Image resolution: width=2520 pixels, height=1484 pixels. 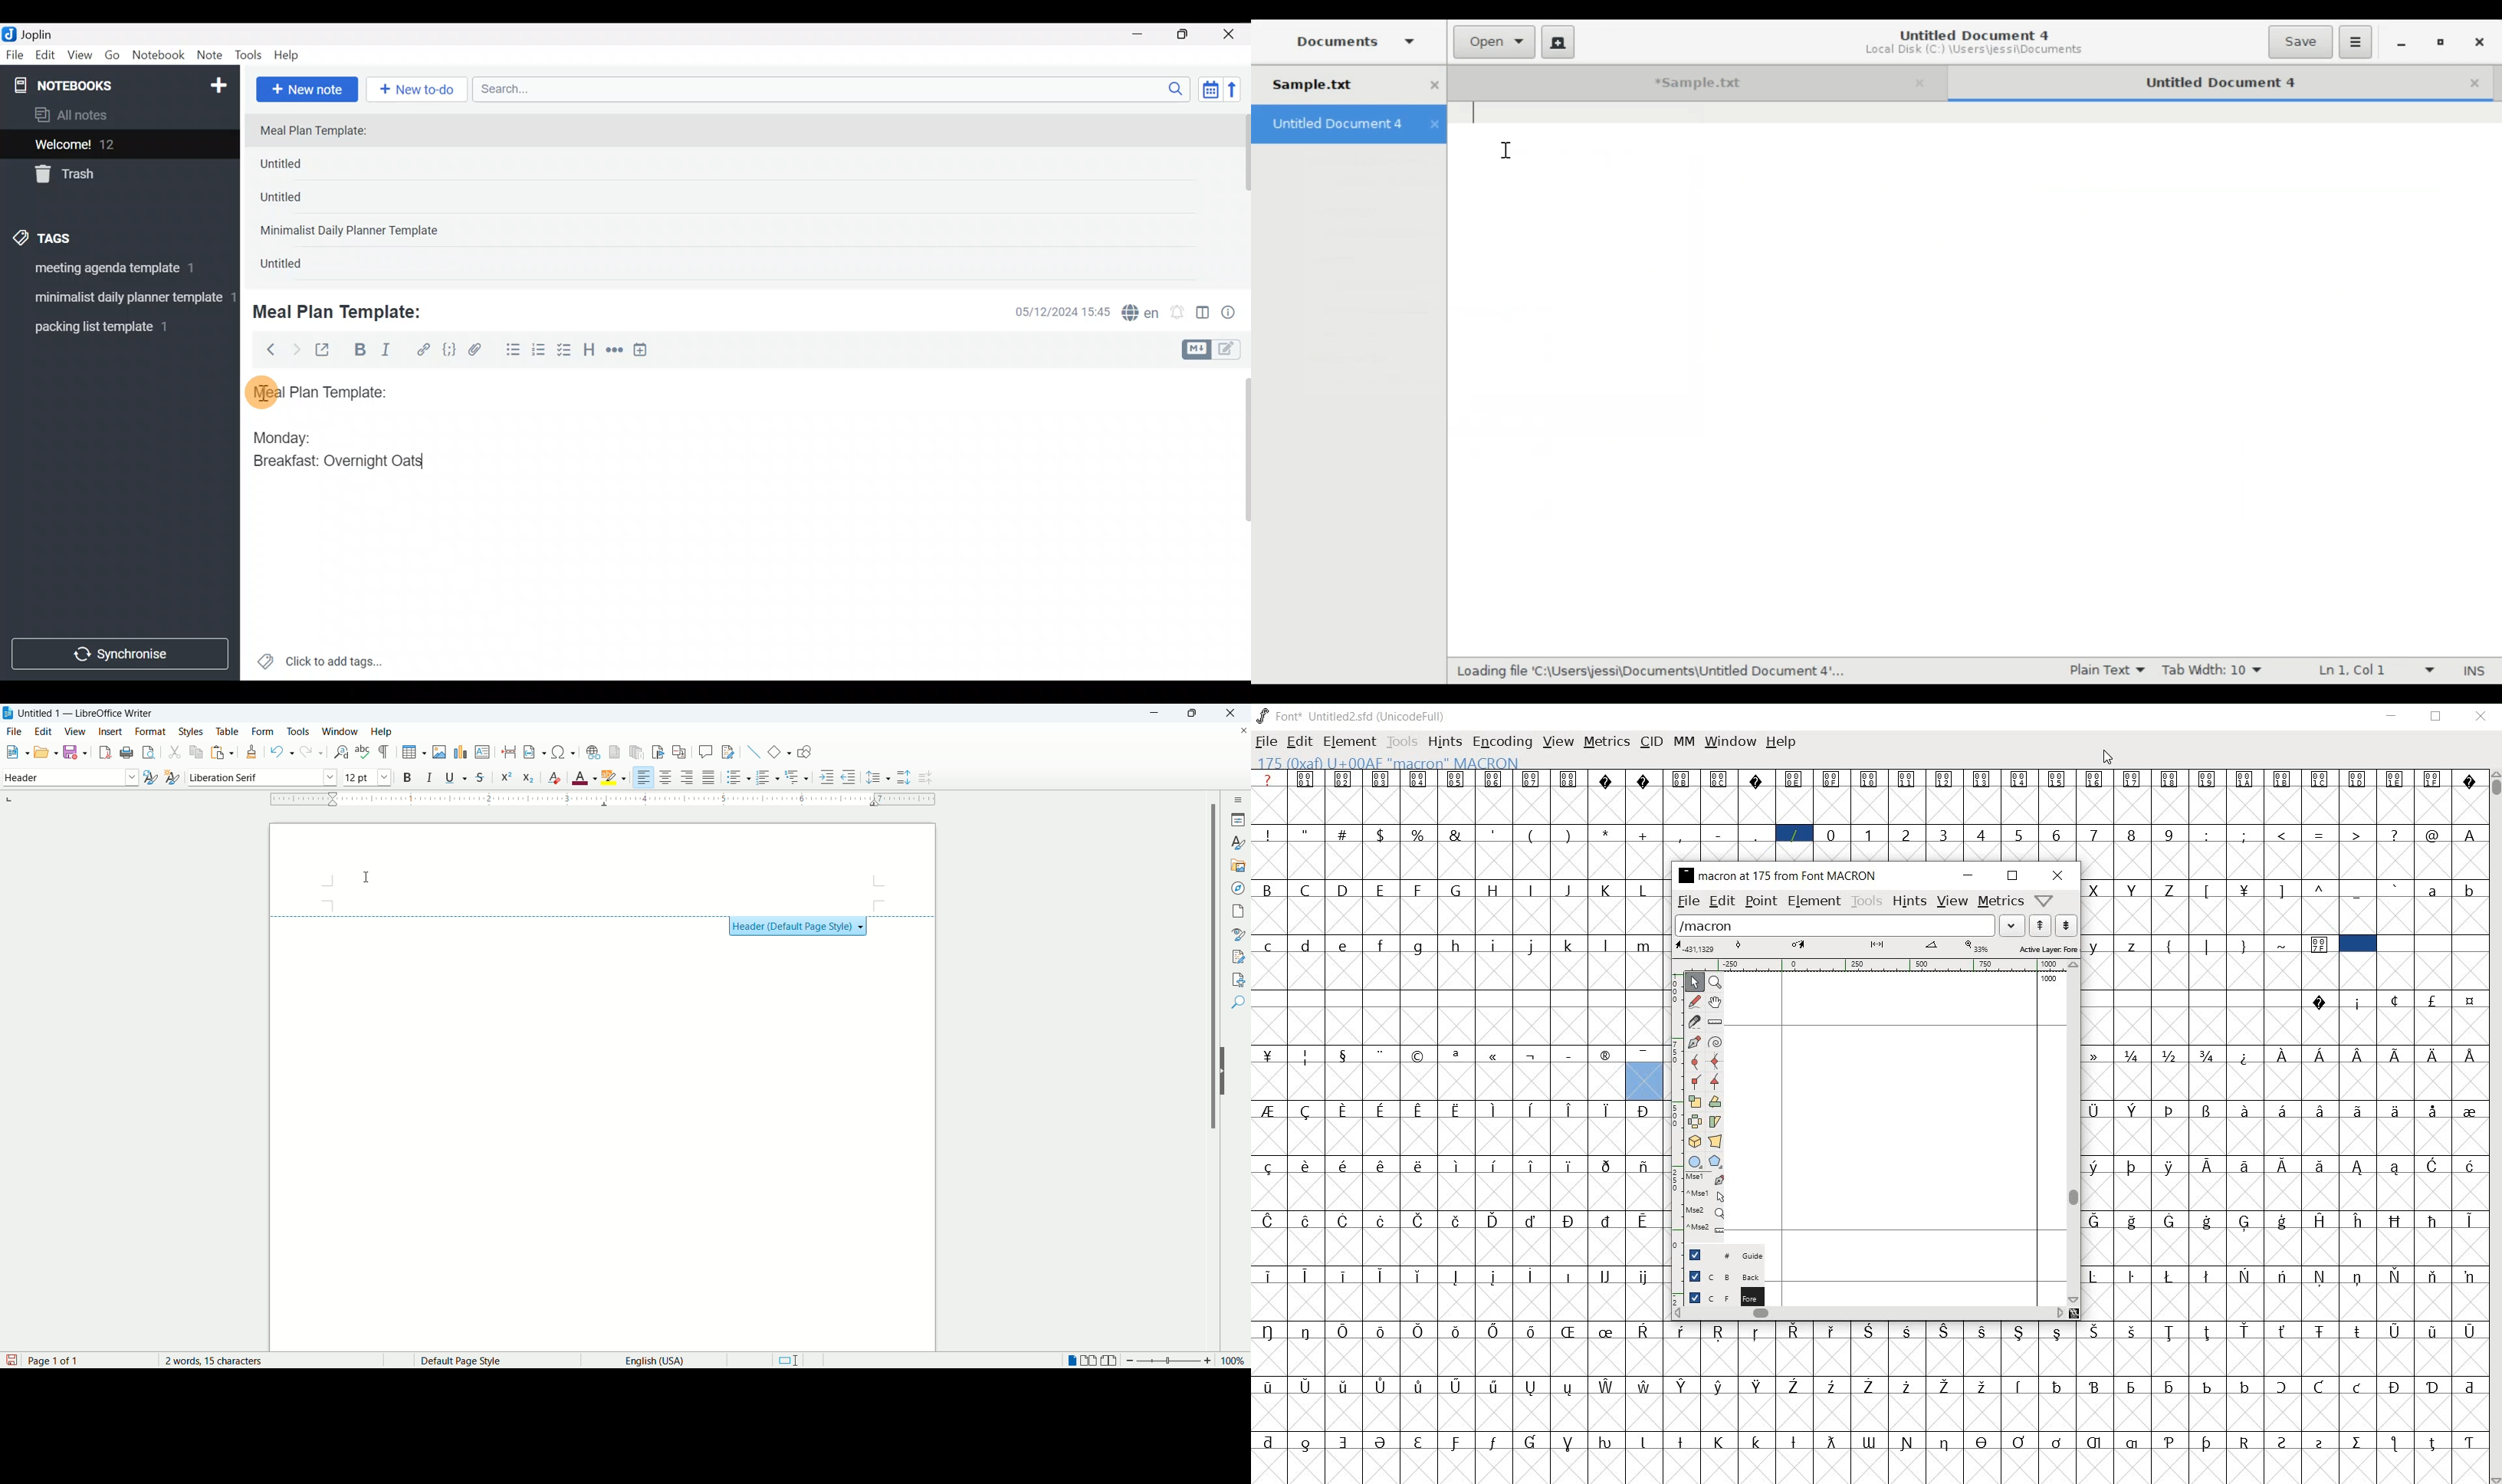 I want to click on Symbol, so click(x=1345, y=1386).